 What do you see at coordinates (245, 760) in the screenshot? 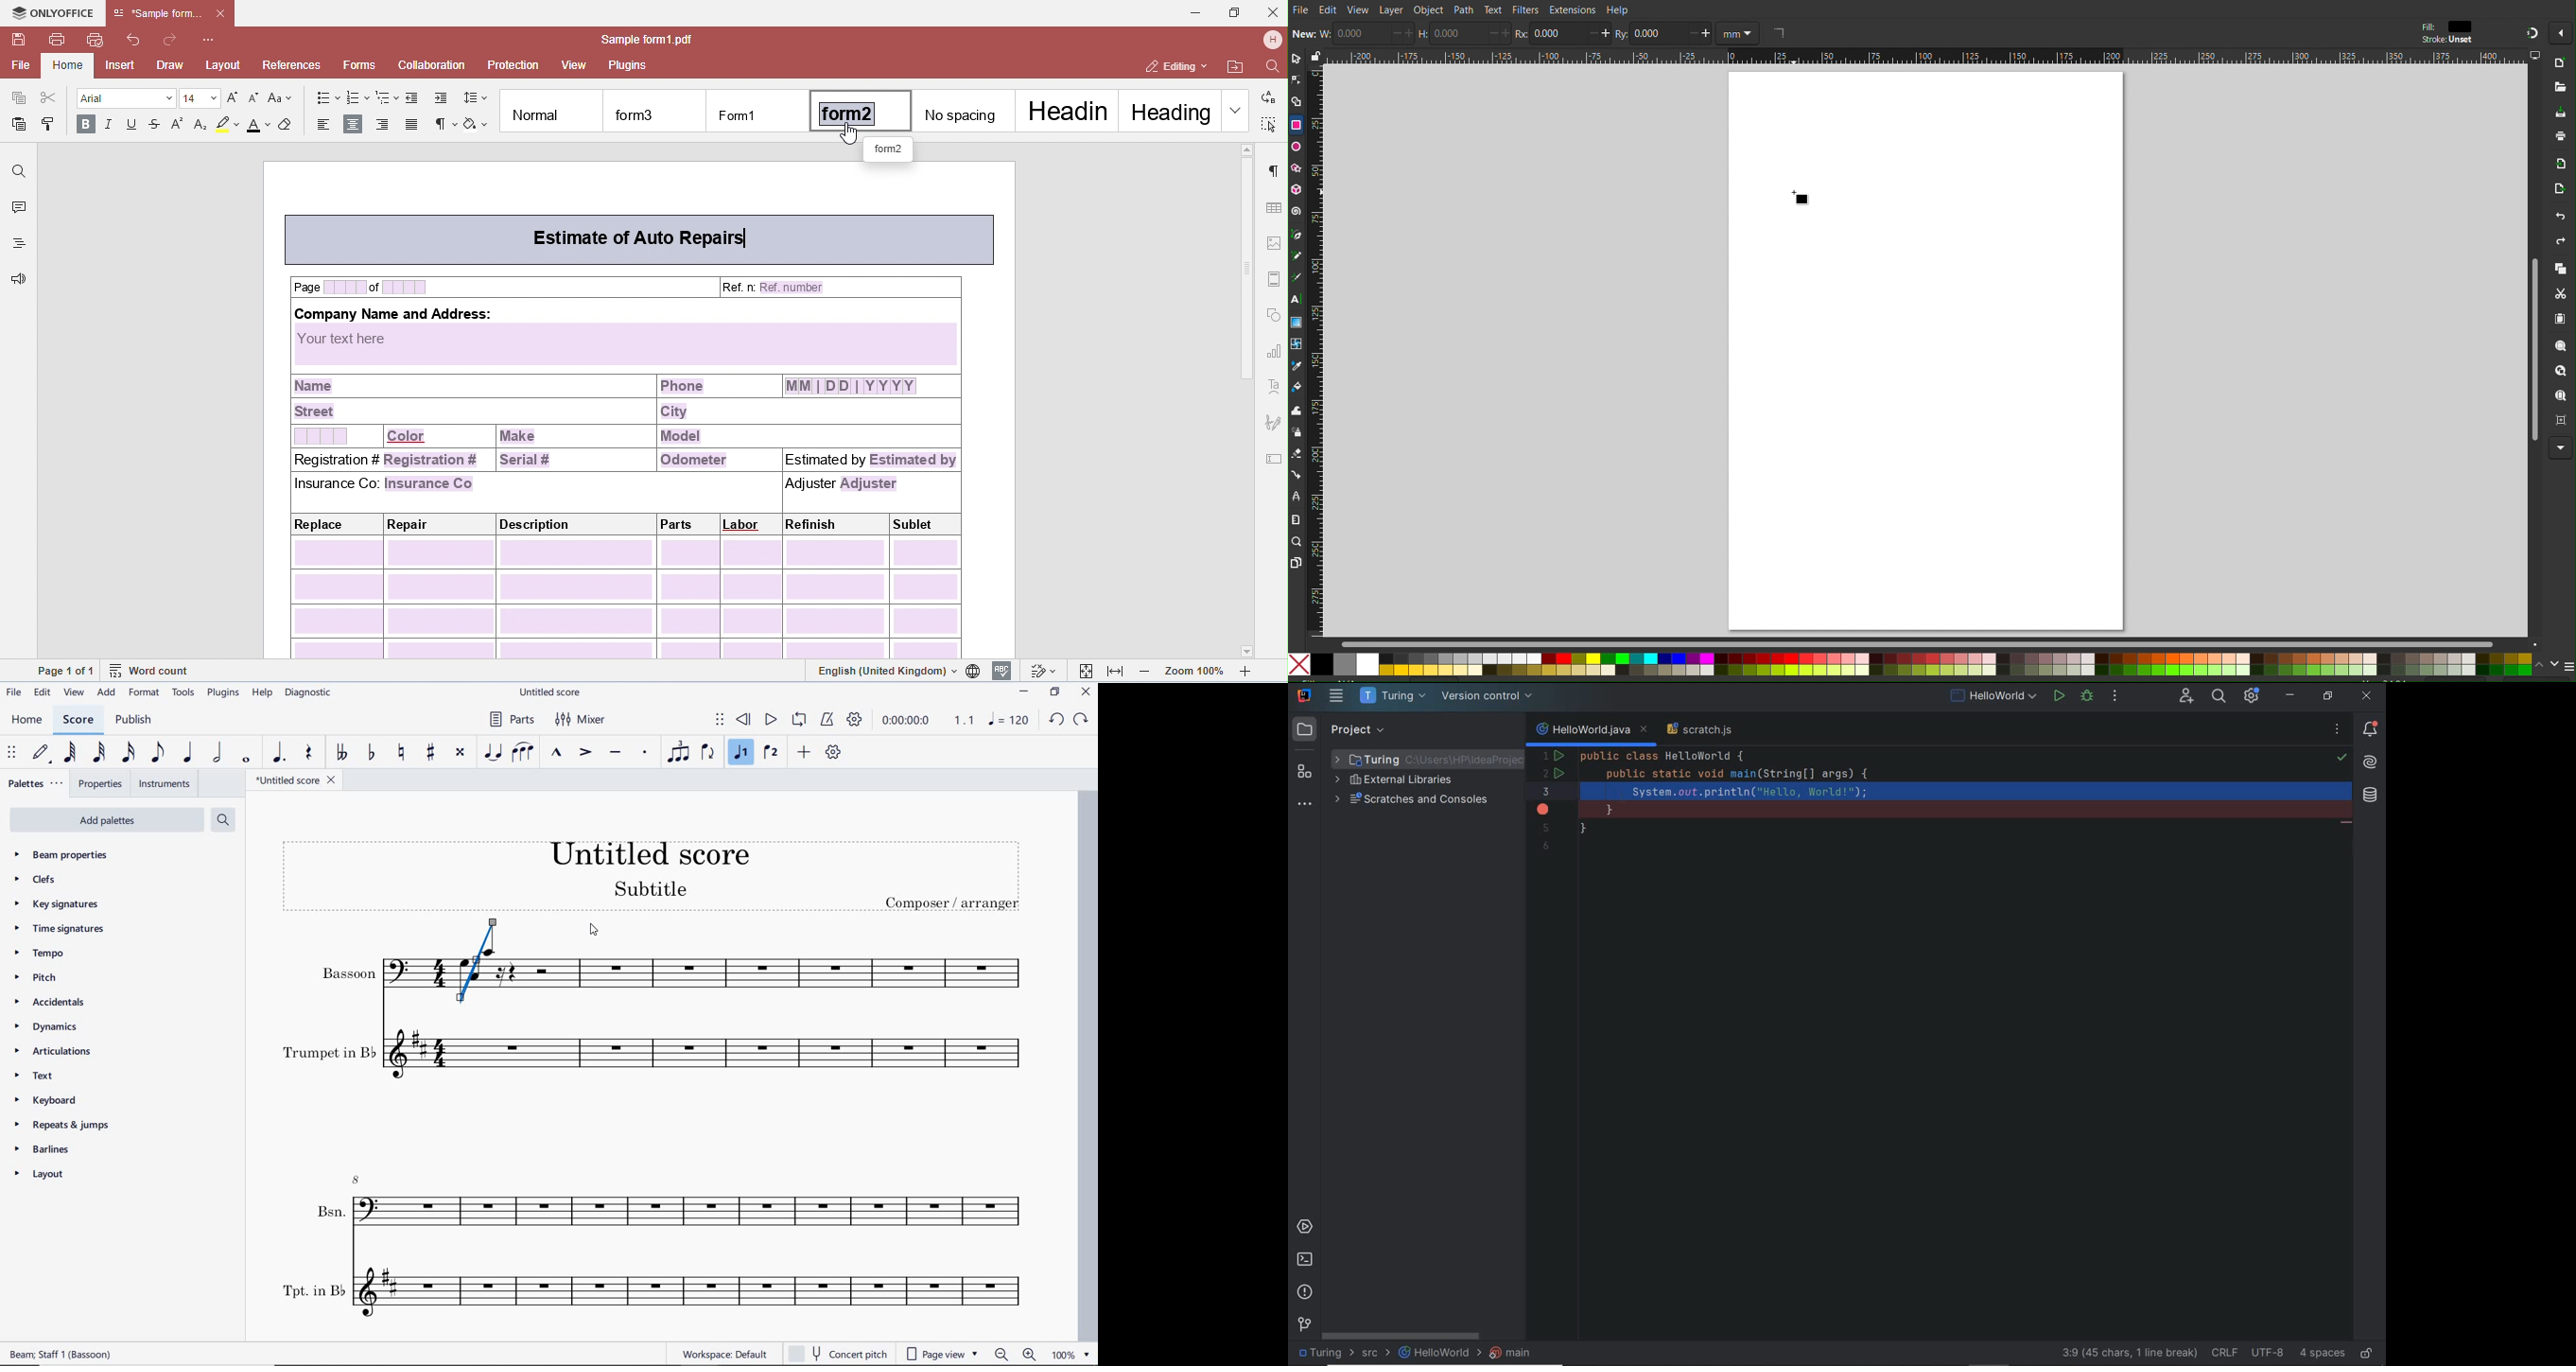
I see `whole note` at bounding box center [245, 760].